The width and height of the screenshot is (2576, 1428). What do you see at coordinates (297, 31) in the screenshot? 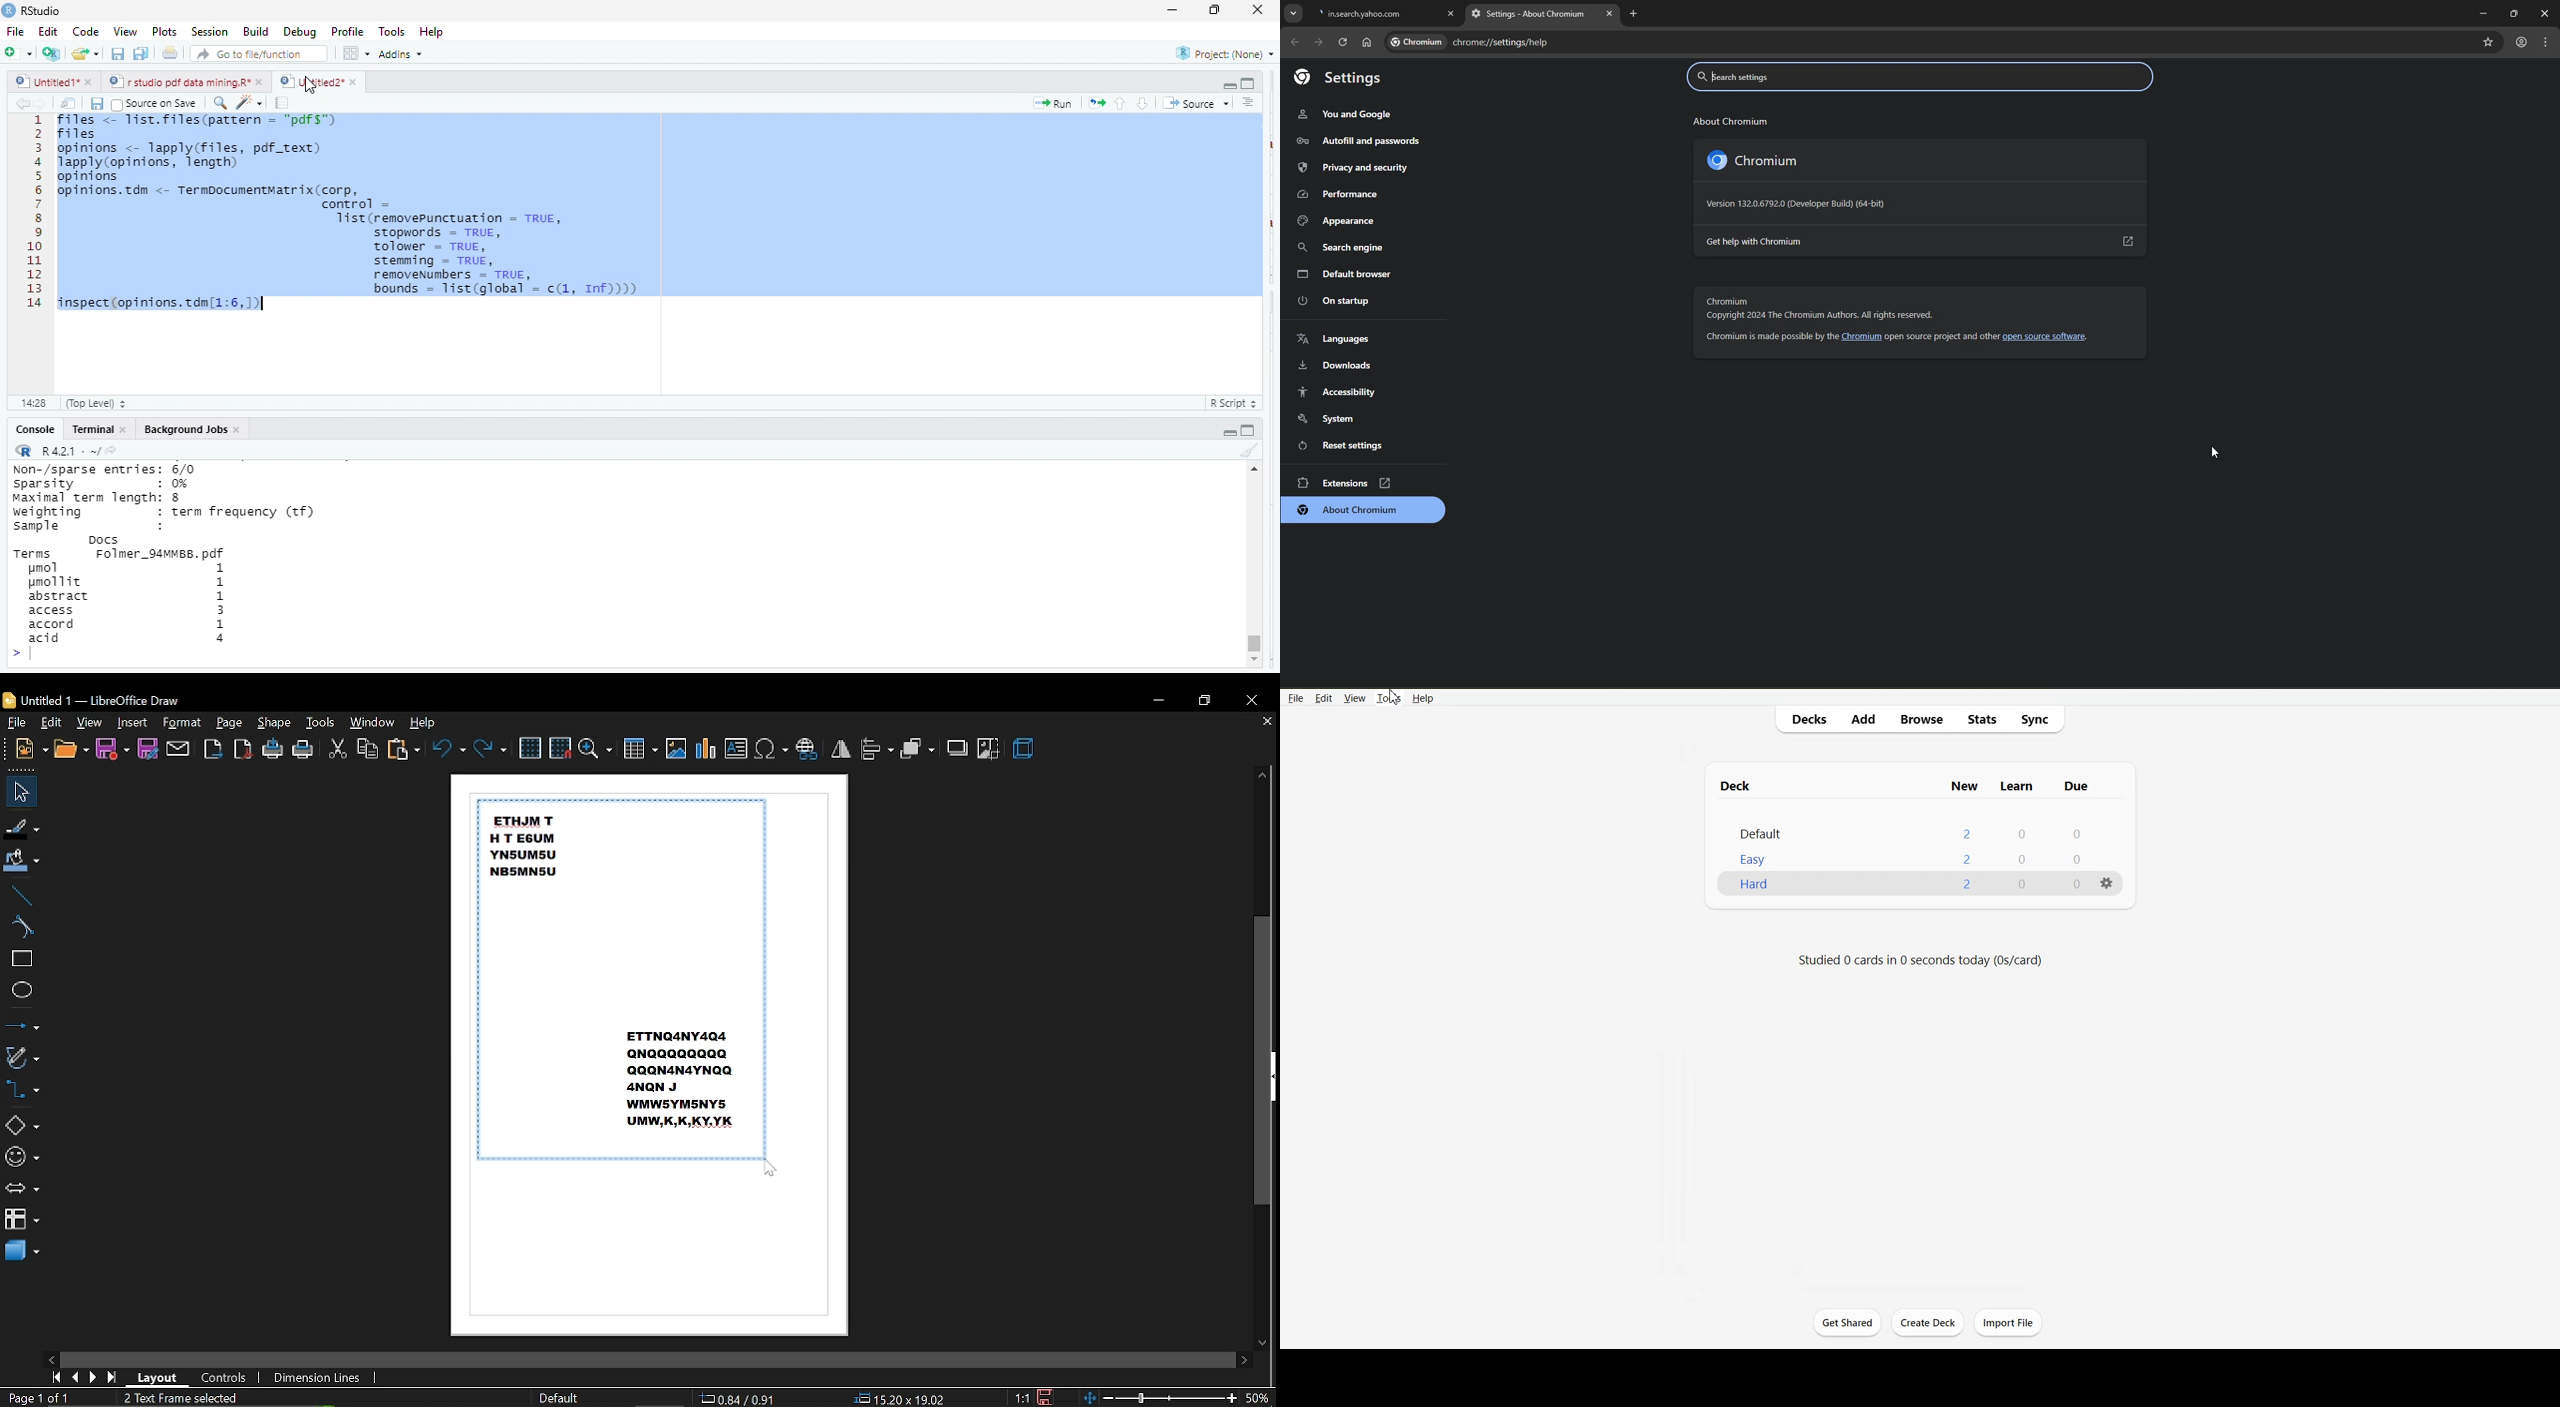
I see `debug` at bounding box center [297, 31].